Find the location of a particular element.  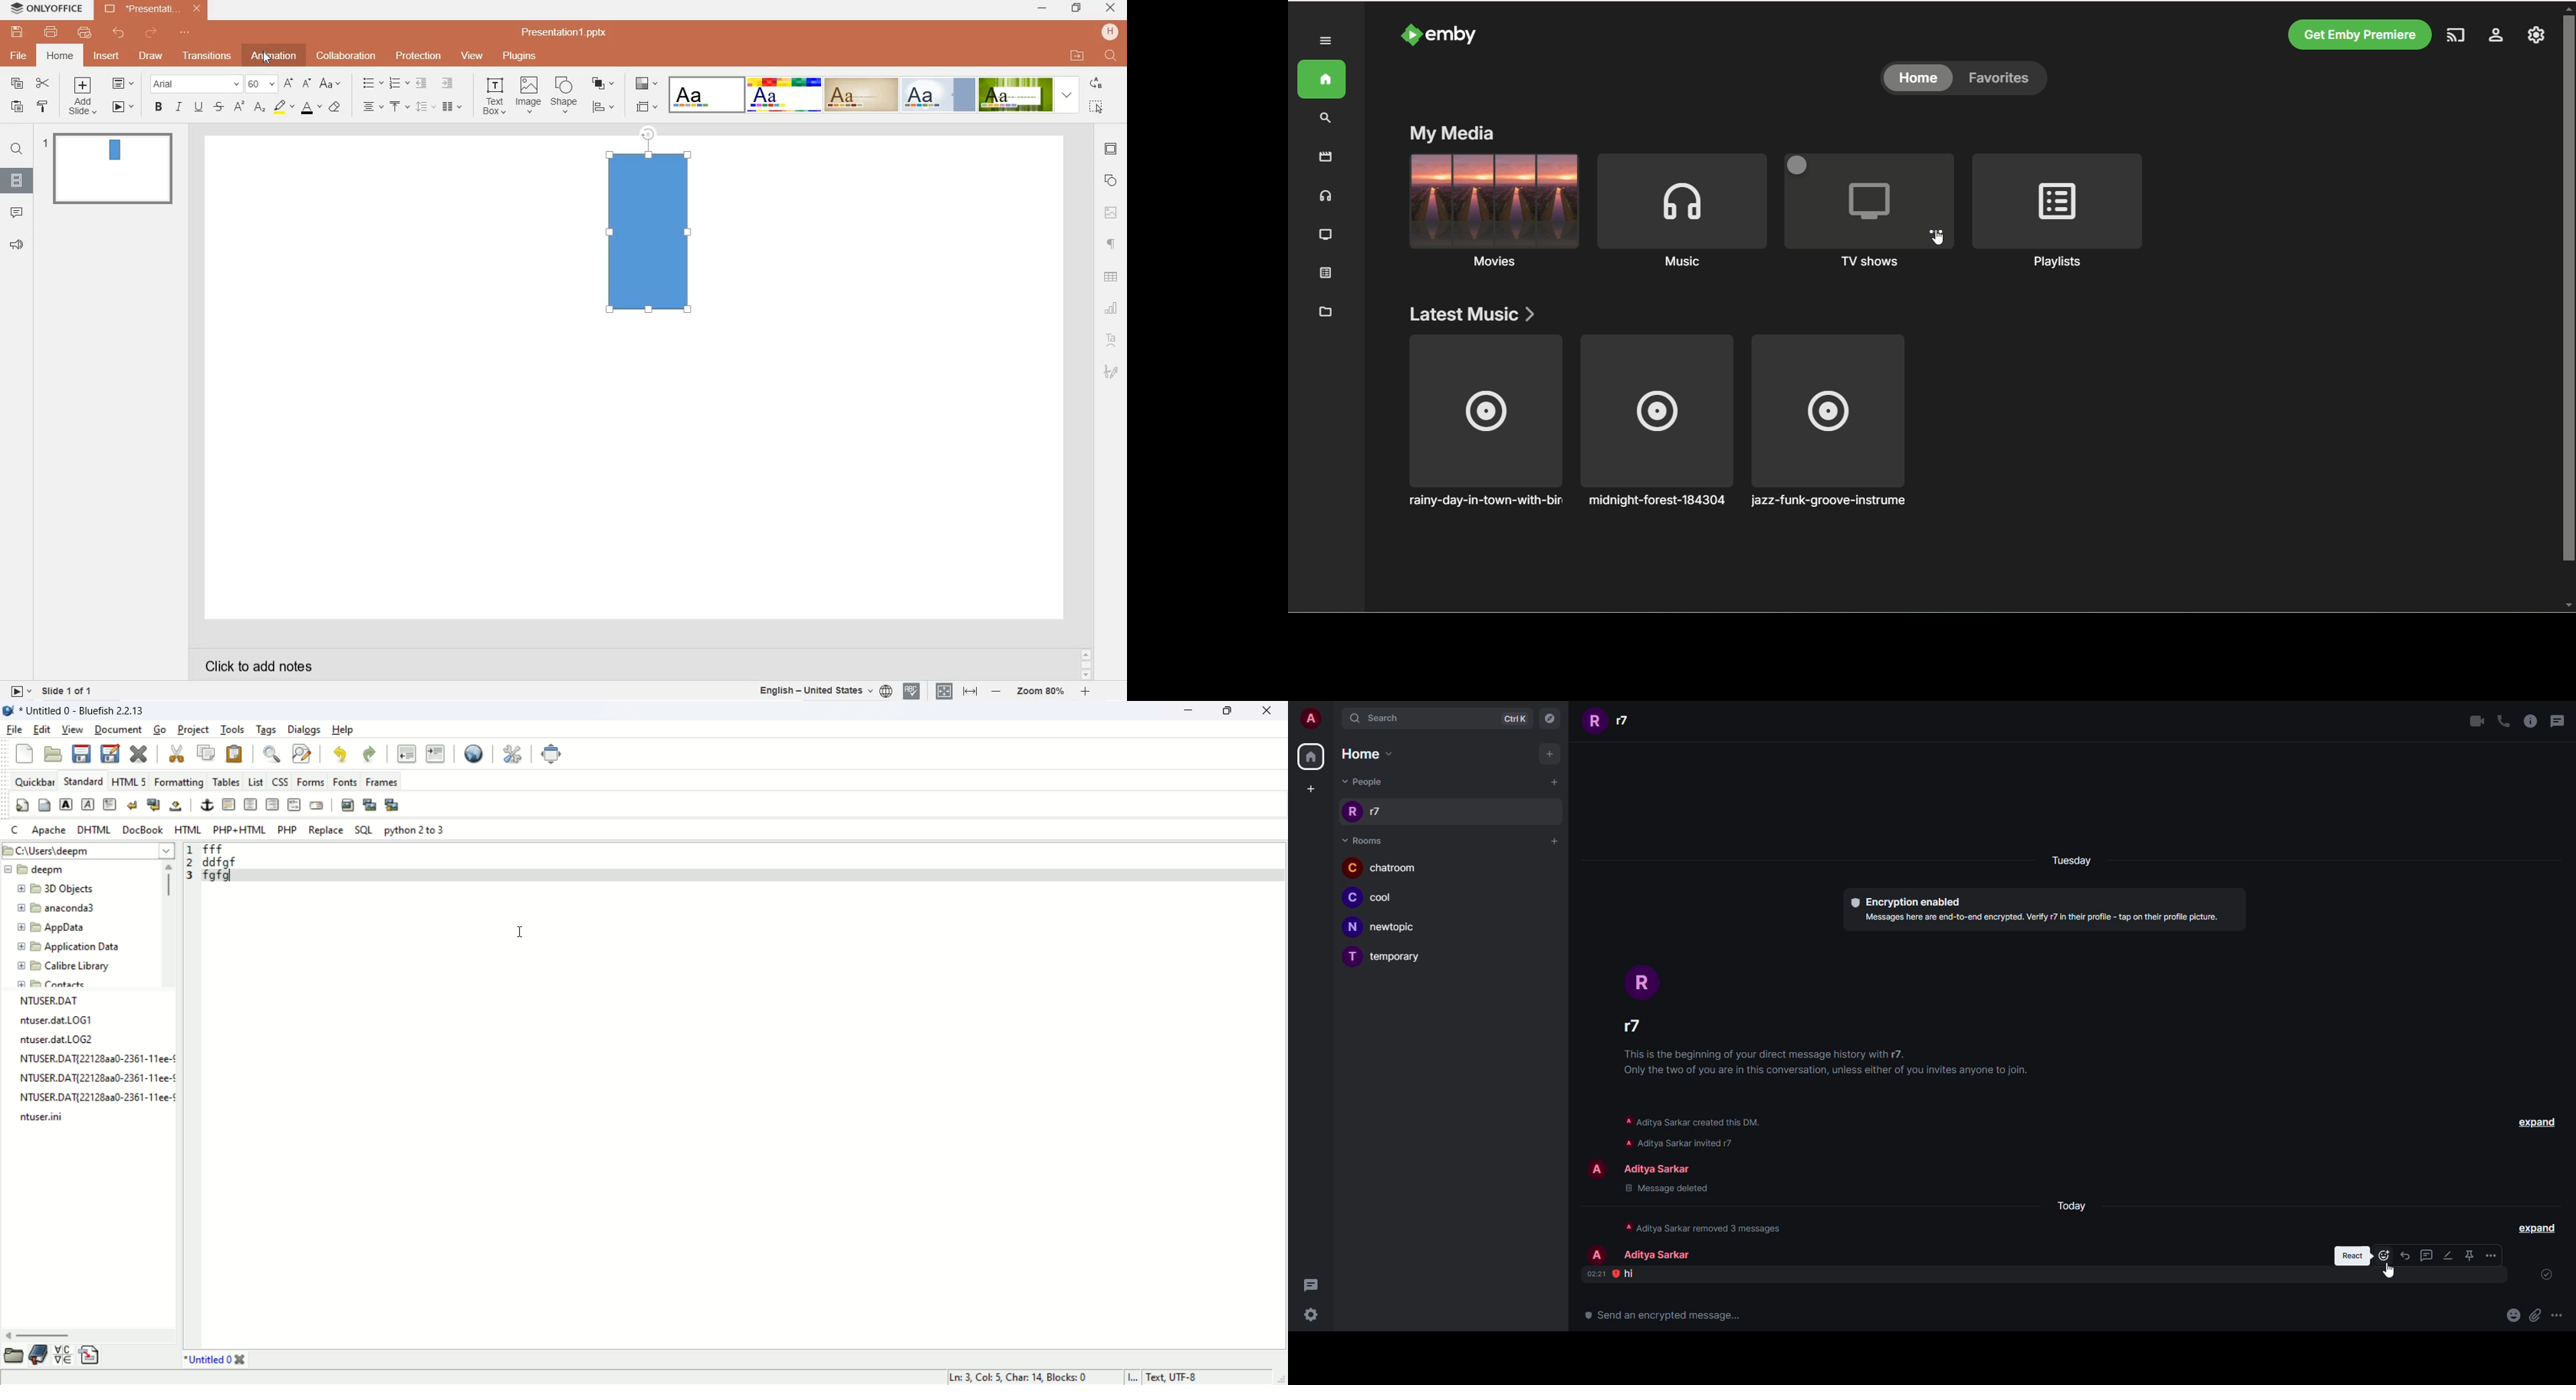

create space is located at coordinates (1311, 787).